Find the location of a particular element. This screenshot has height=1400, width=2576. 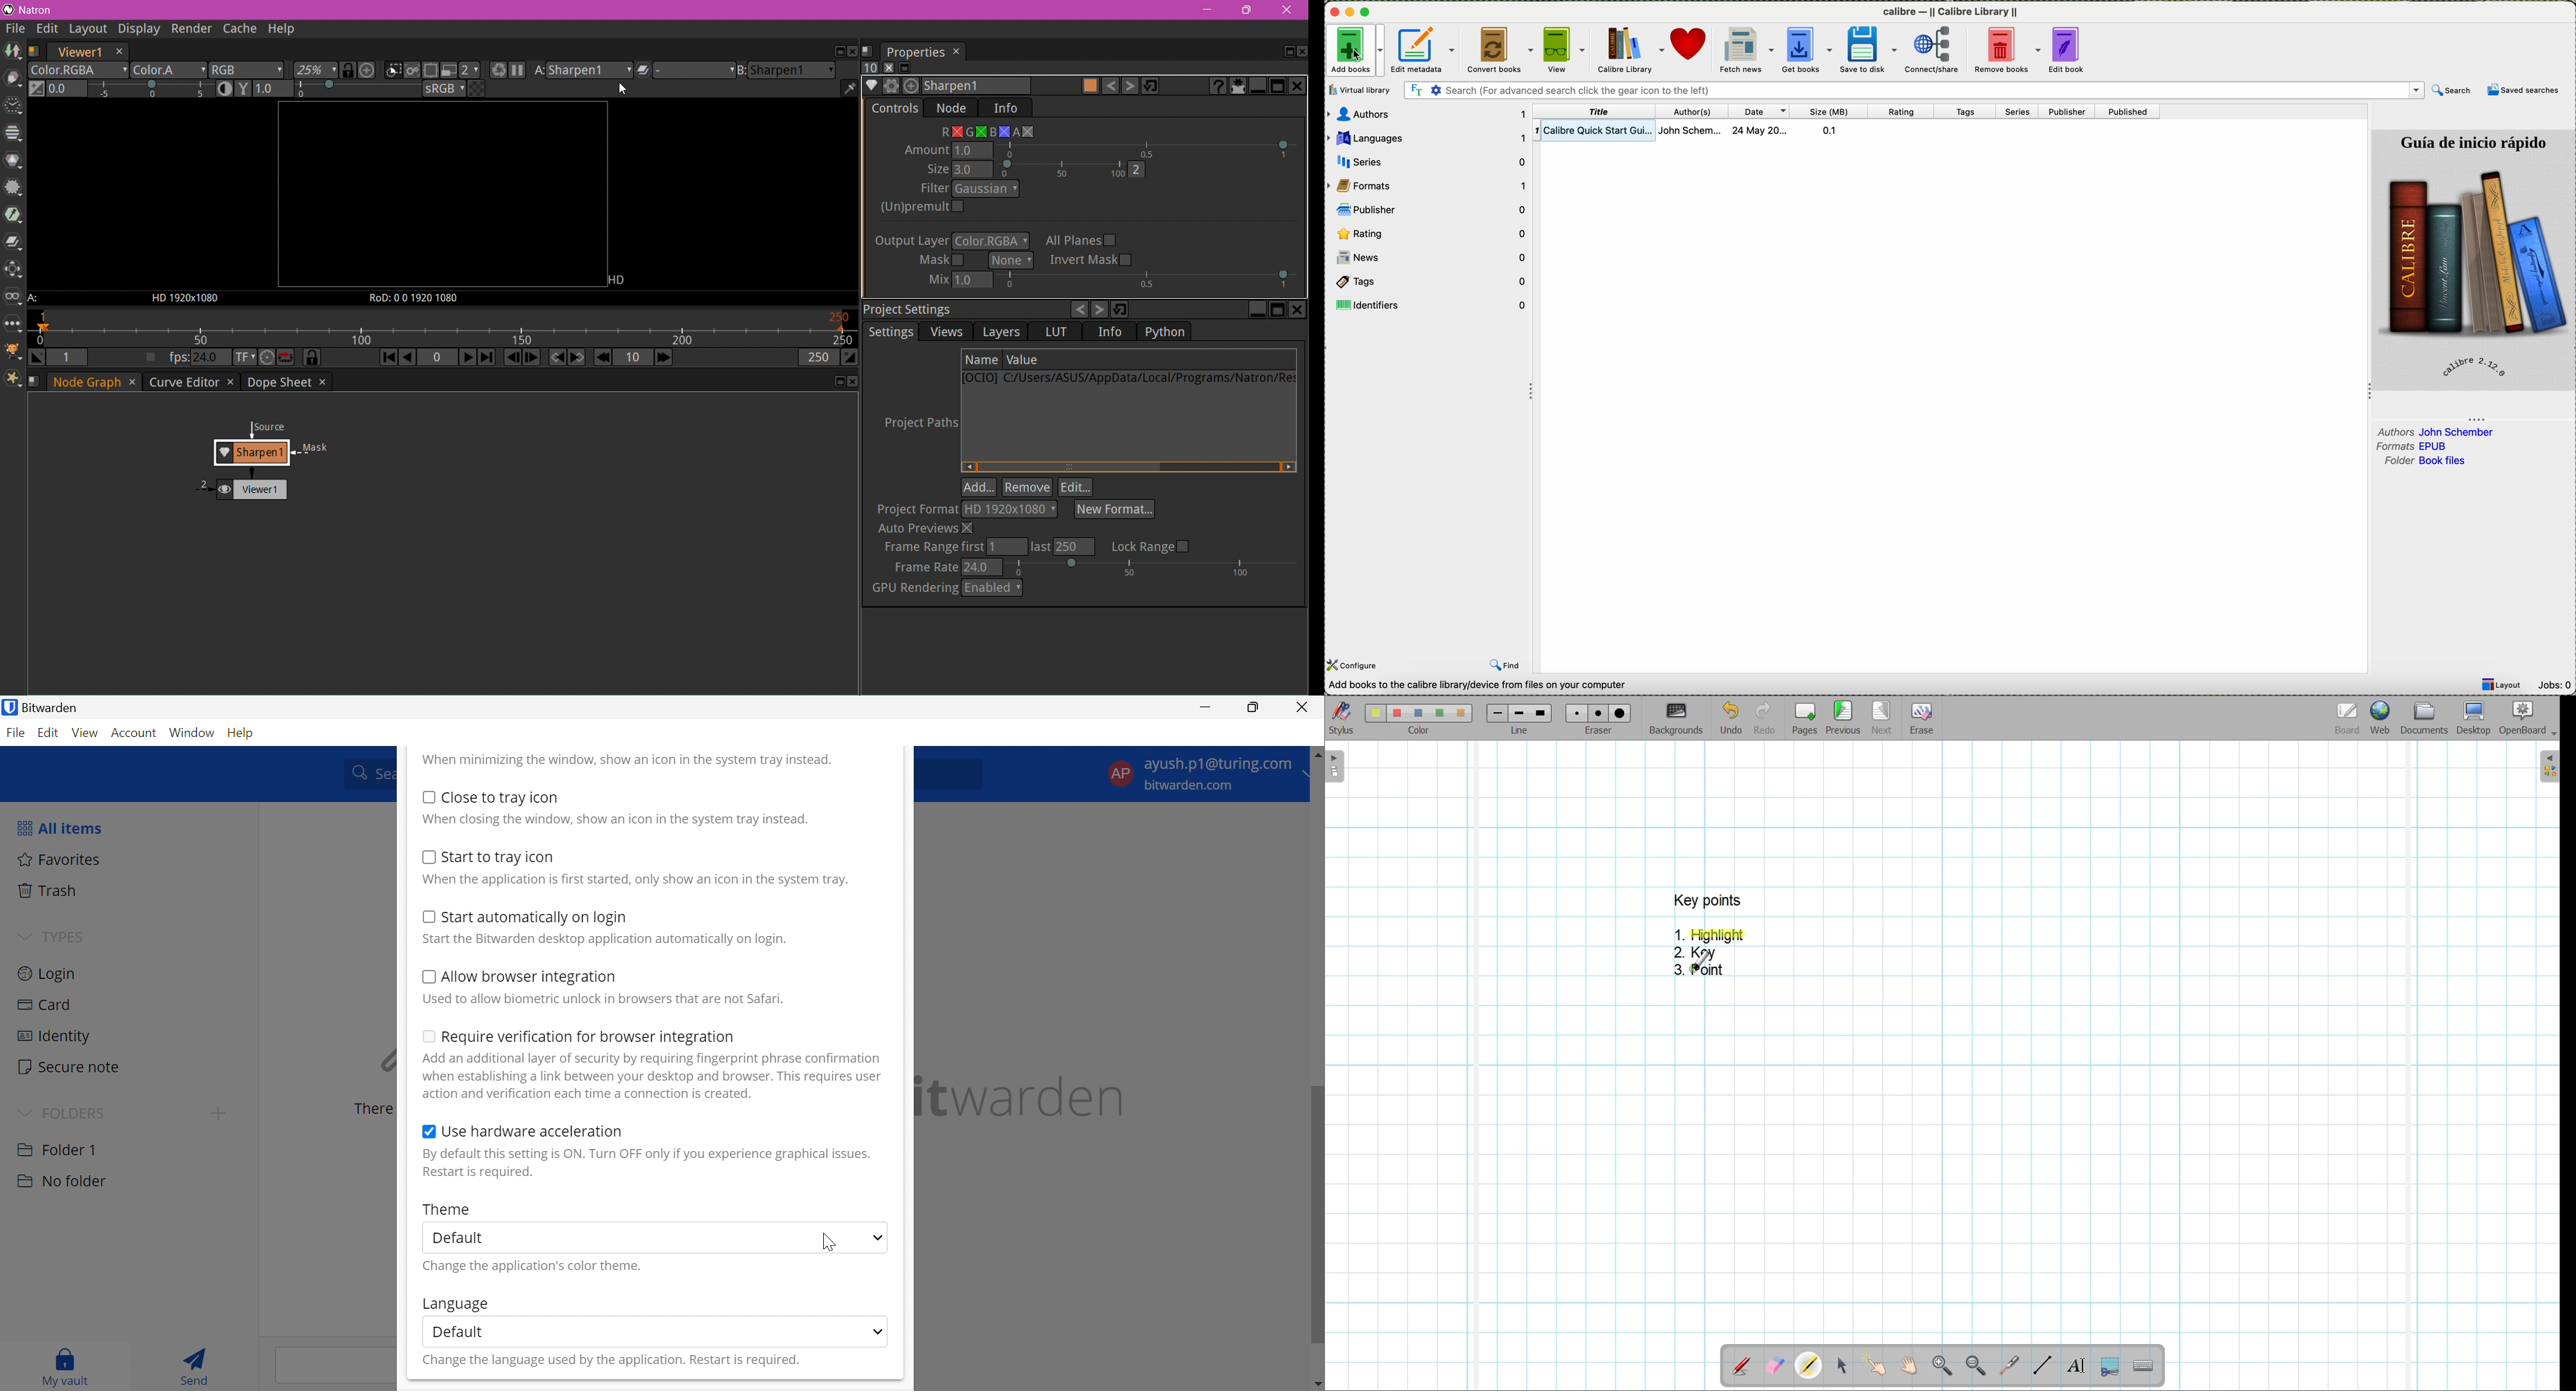

When enabled, all the viewers will be synchronized to the sme portion of the image in the viewport is located at coordinates (349, 70).